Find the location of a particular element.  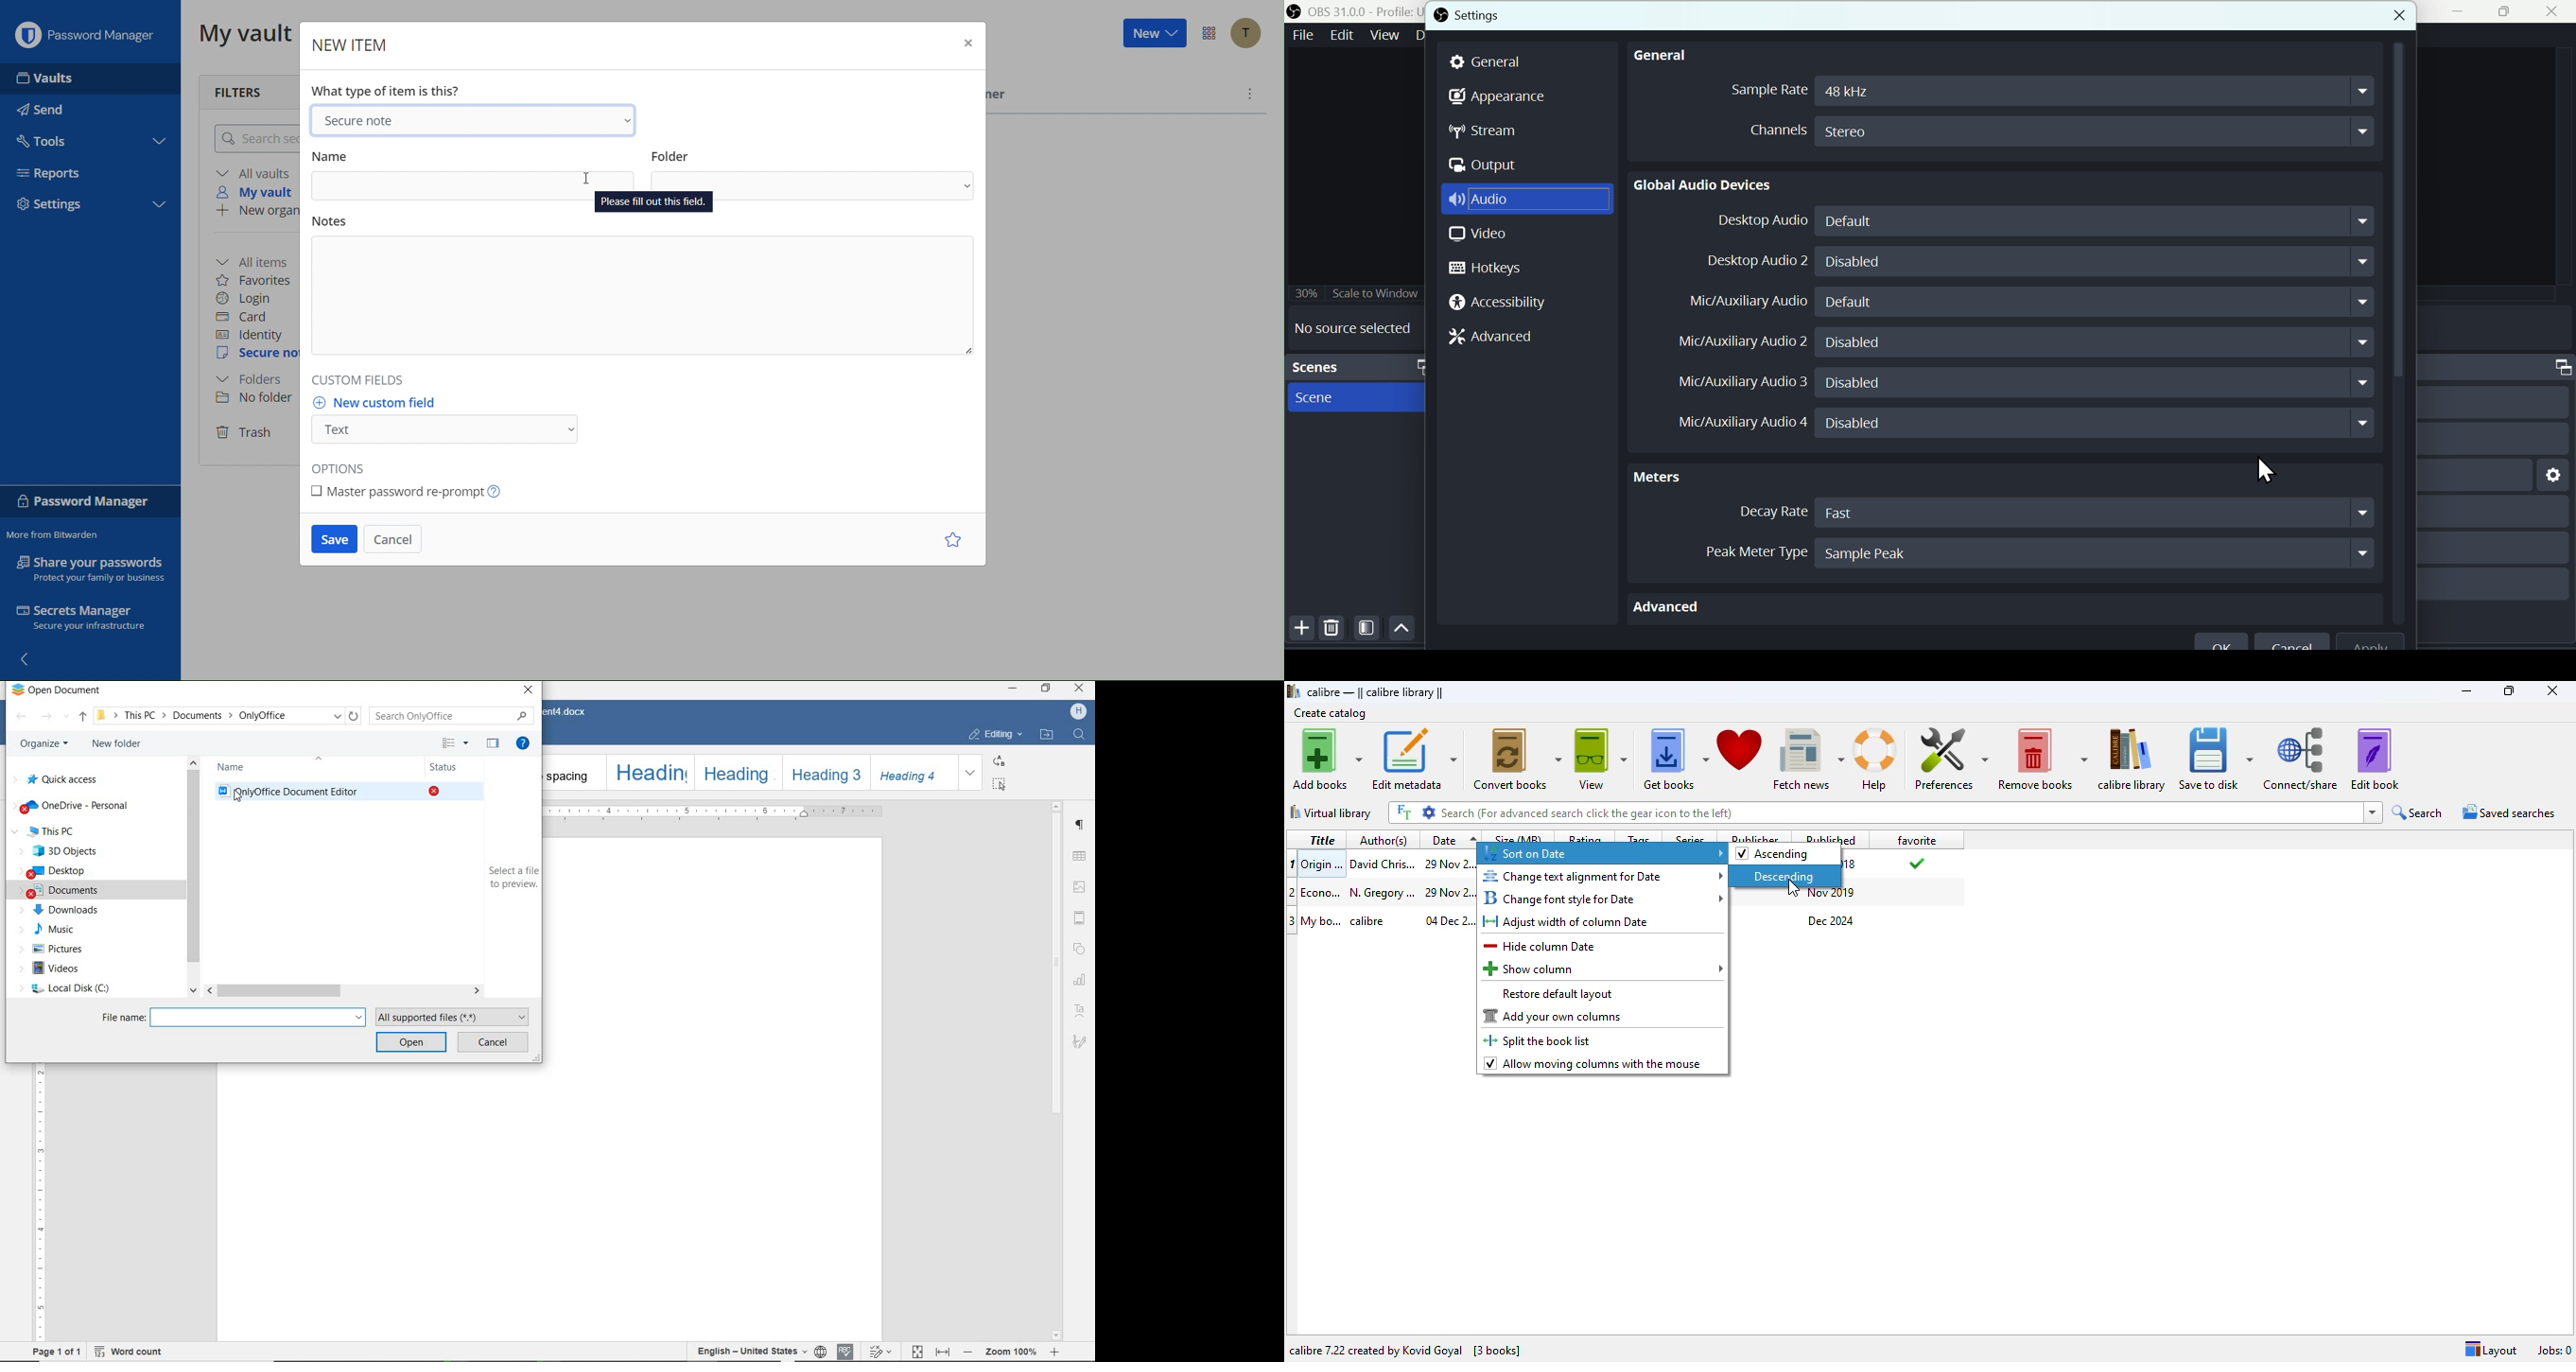

maximize is located at coordinates (2551, 367).